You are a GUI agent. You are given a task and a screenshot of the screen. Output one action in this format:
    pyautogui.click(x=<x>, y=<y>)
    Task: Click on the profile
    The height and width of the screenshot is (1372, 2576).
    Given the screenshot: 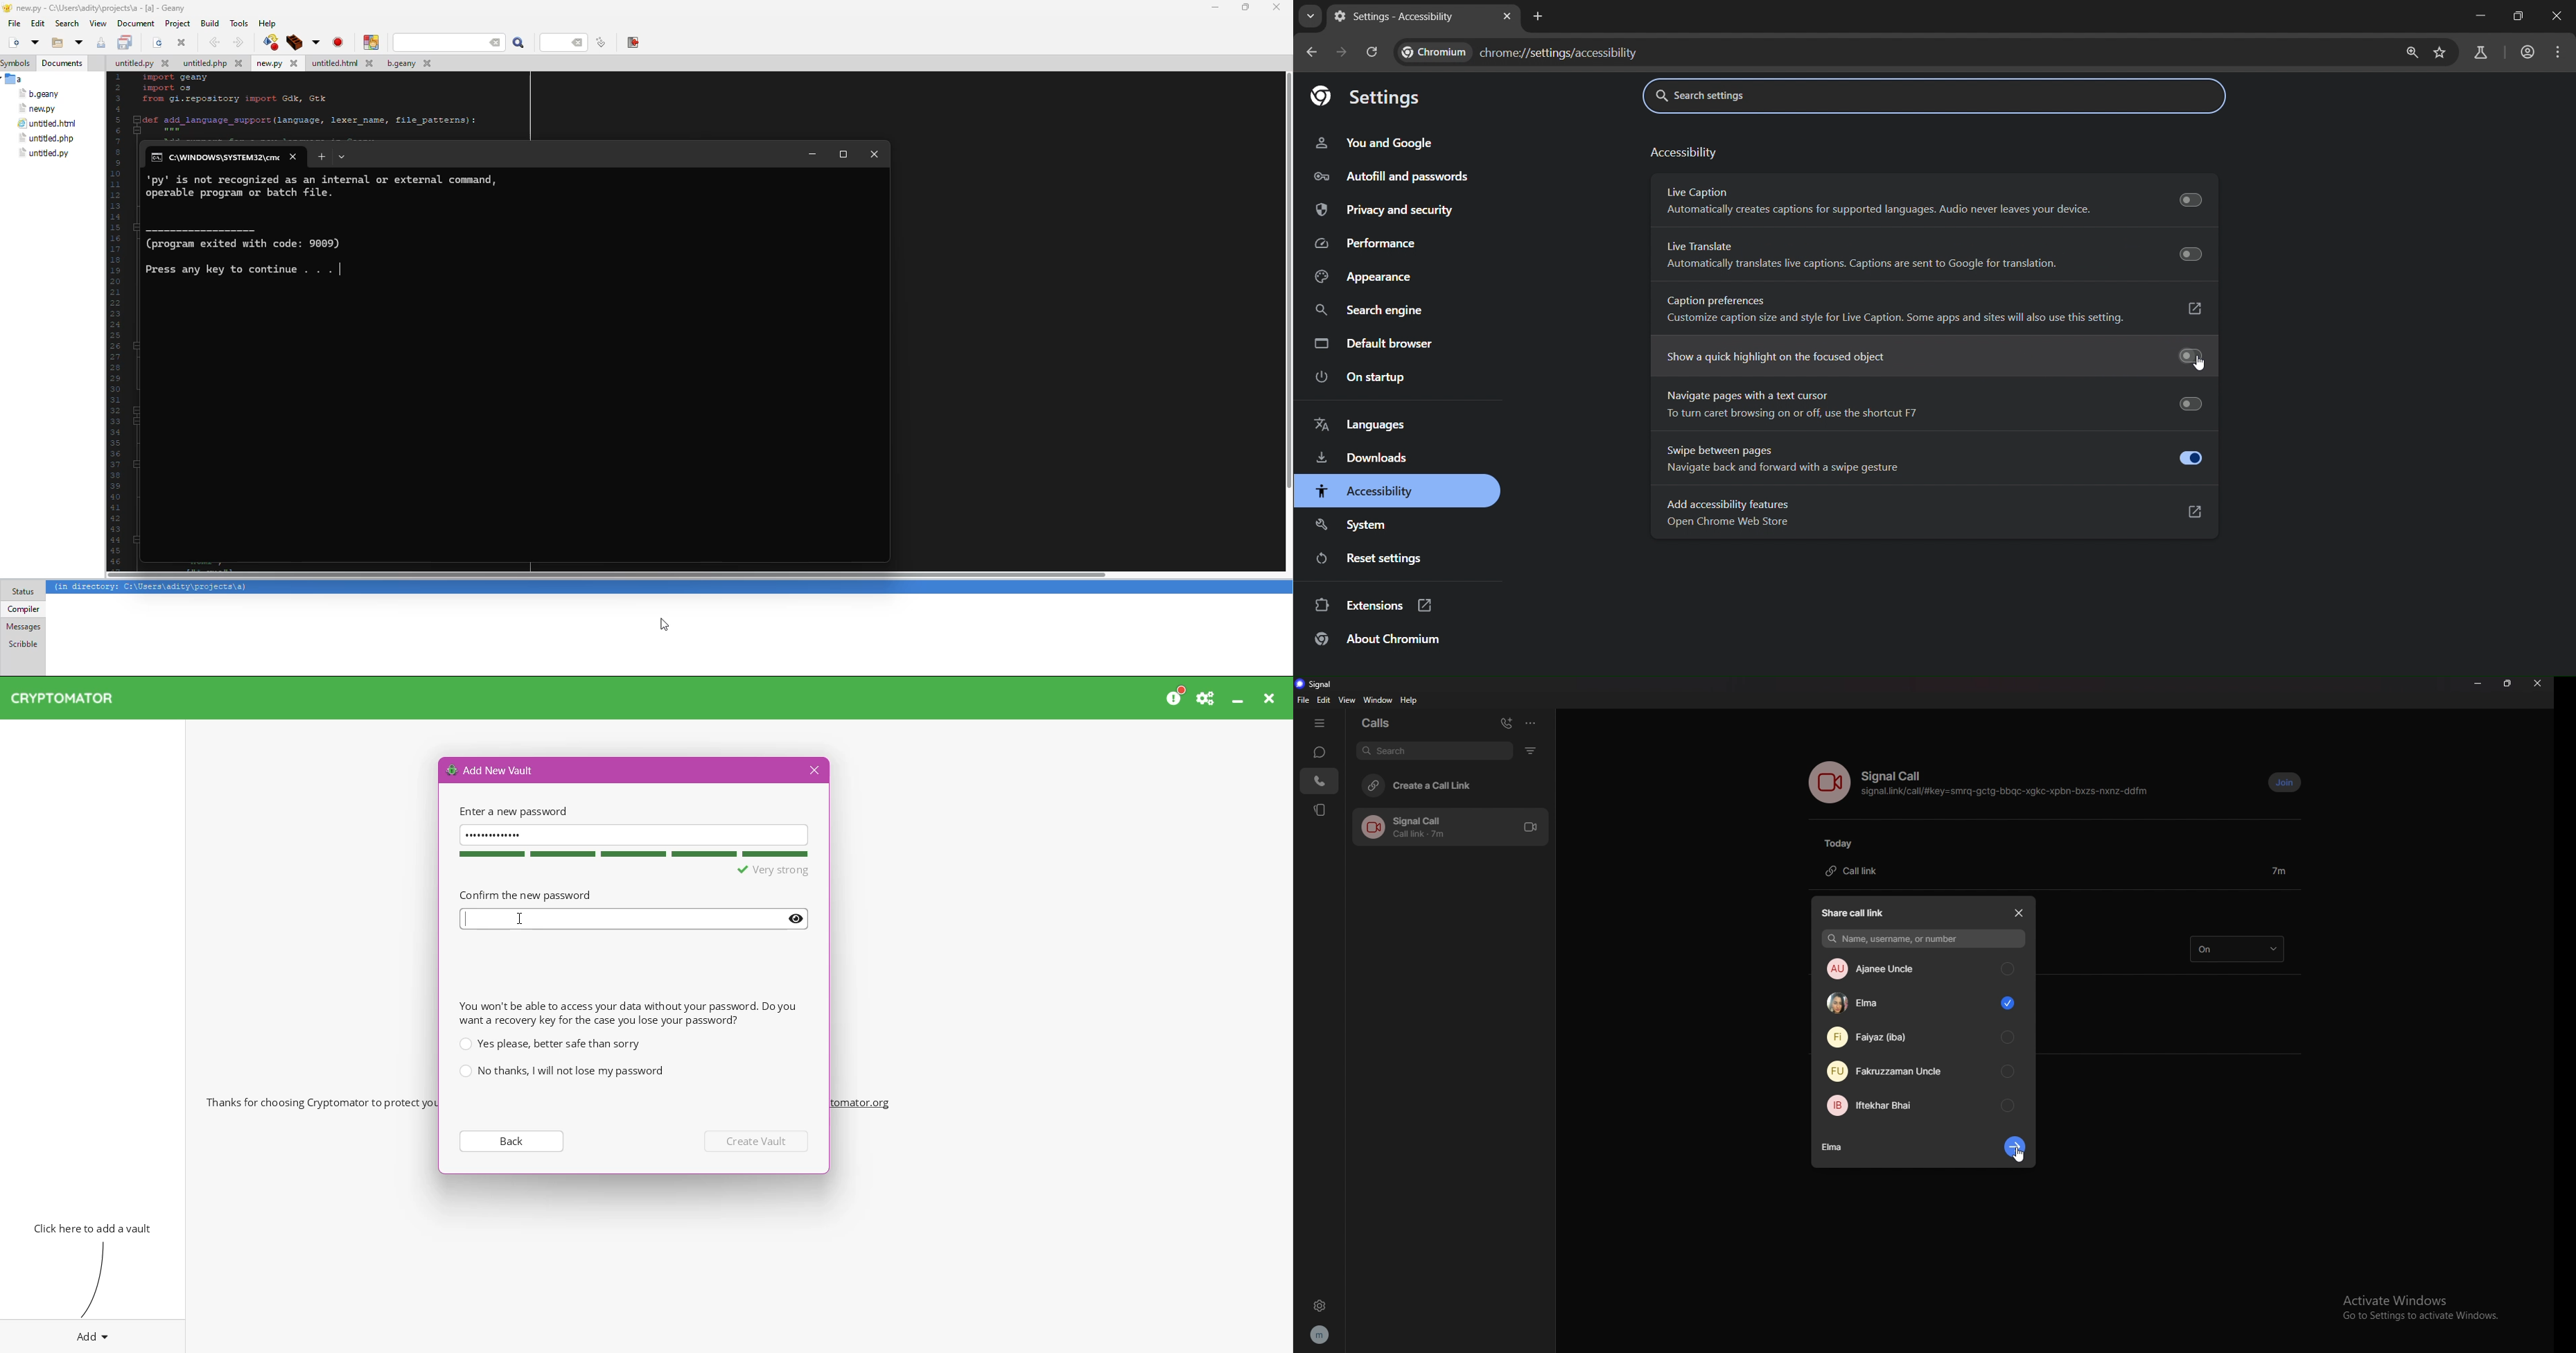 What is the action you would take?
    pyautogui.click(x=1319, y=1335)
    